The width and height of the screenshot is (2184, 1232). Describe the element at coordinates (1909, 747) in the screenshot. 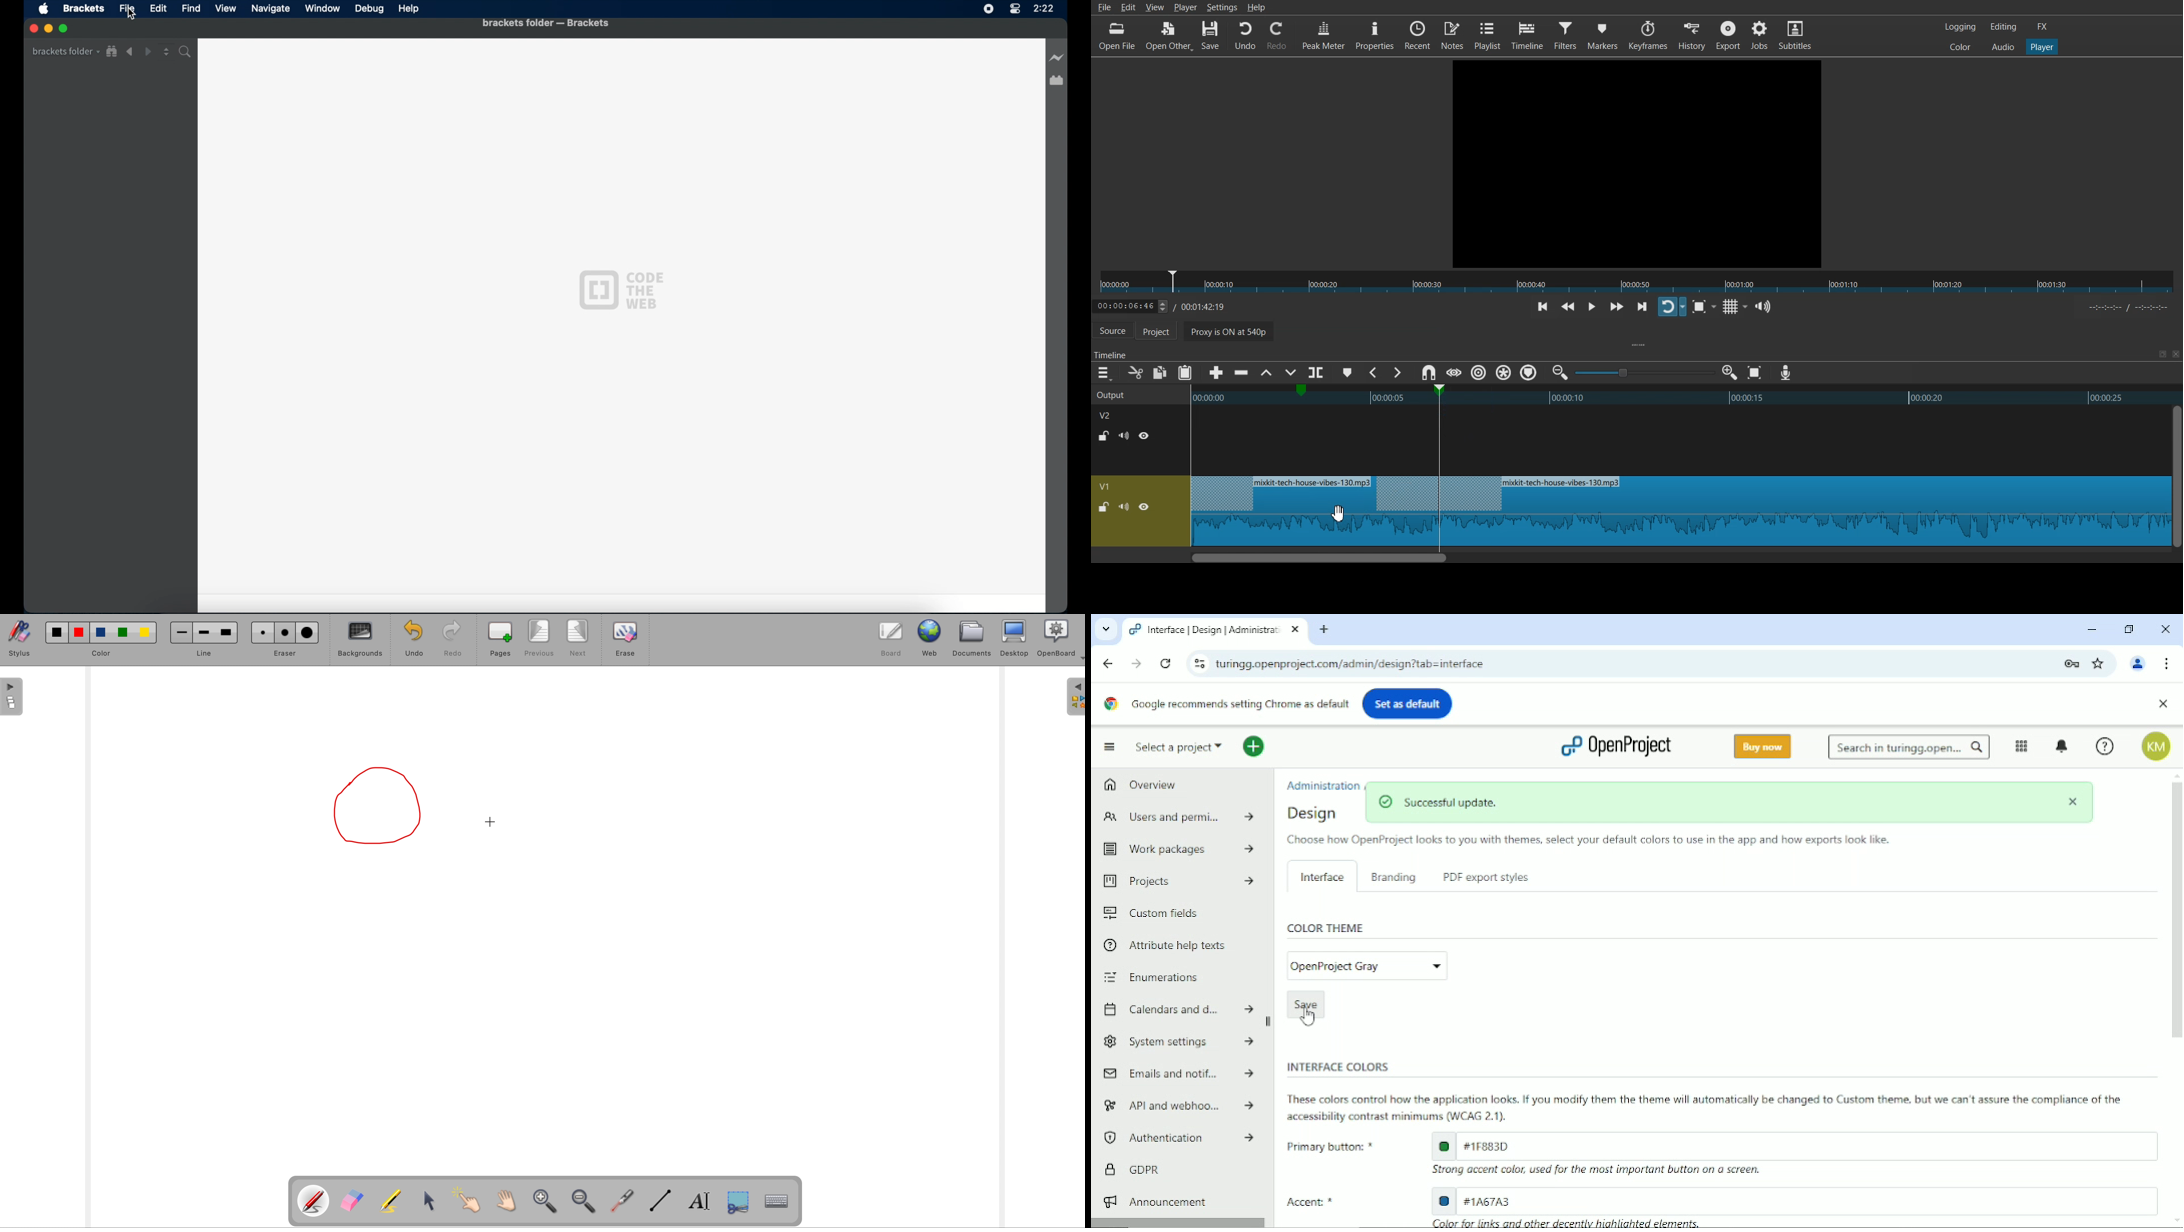

I see ` Search in turingg.open...` at that location.